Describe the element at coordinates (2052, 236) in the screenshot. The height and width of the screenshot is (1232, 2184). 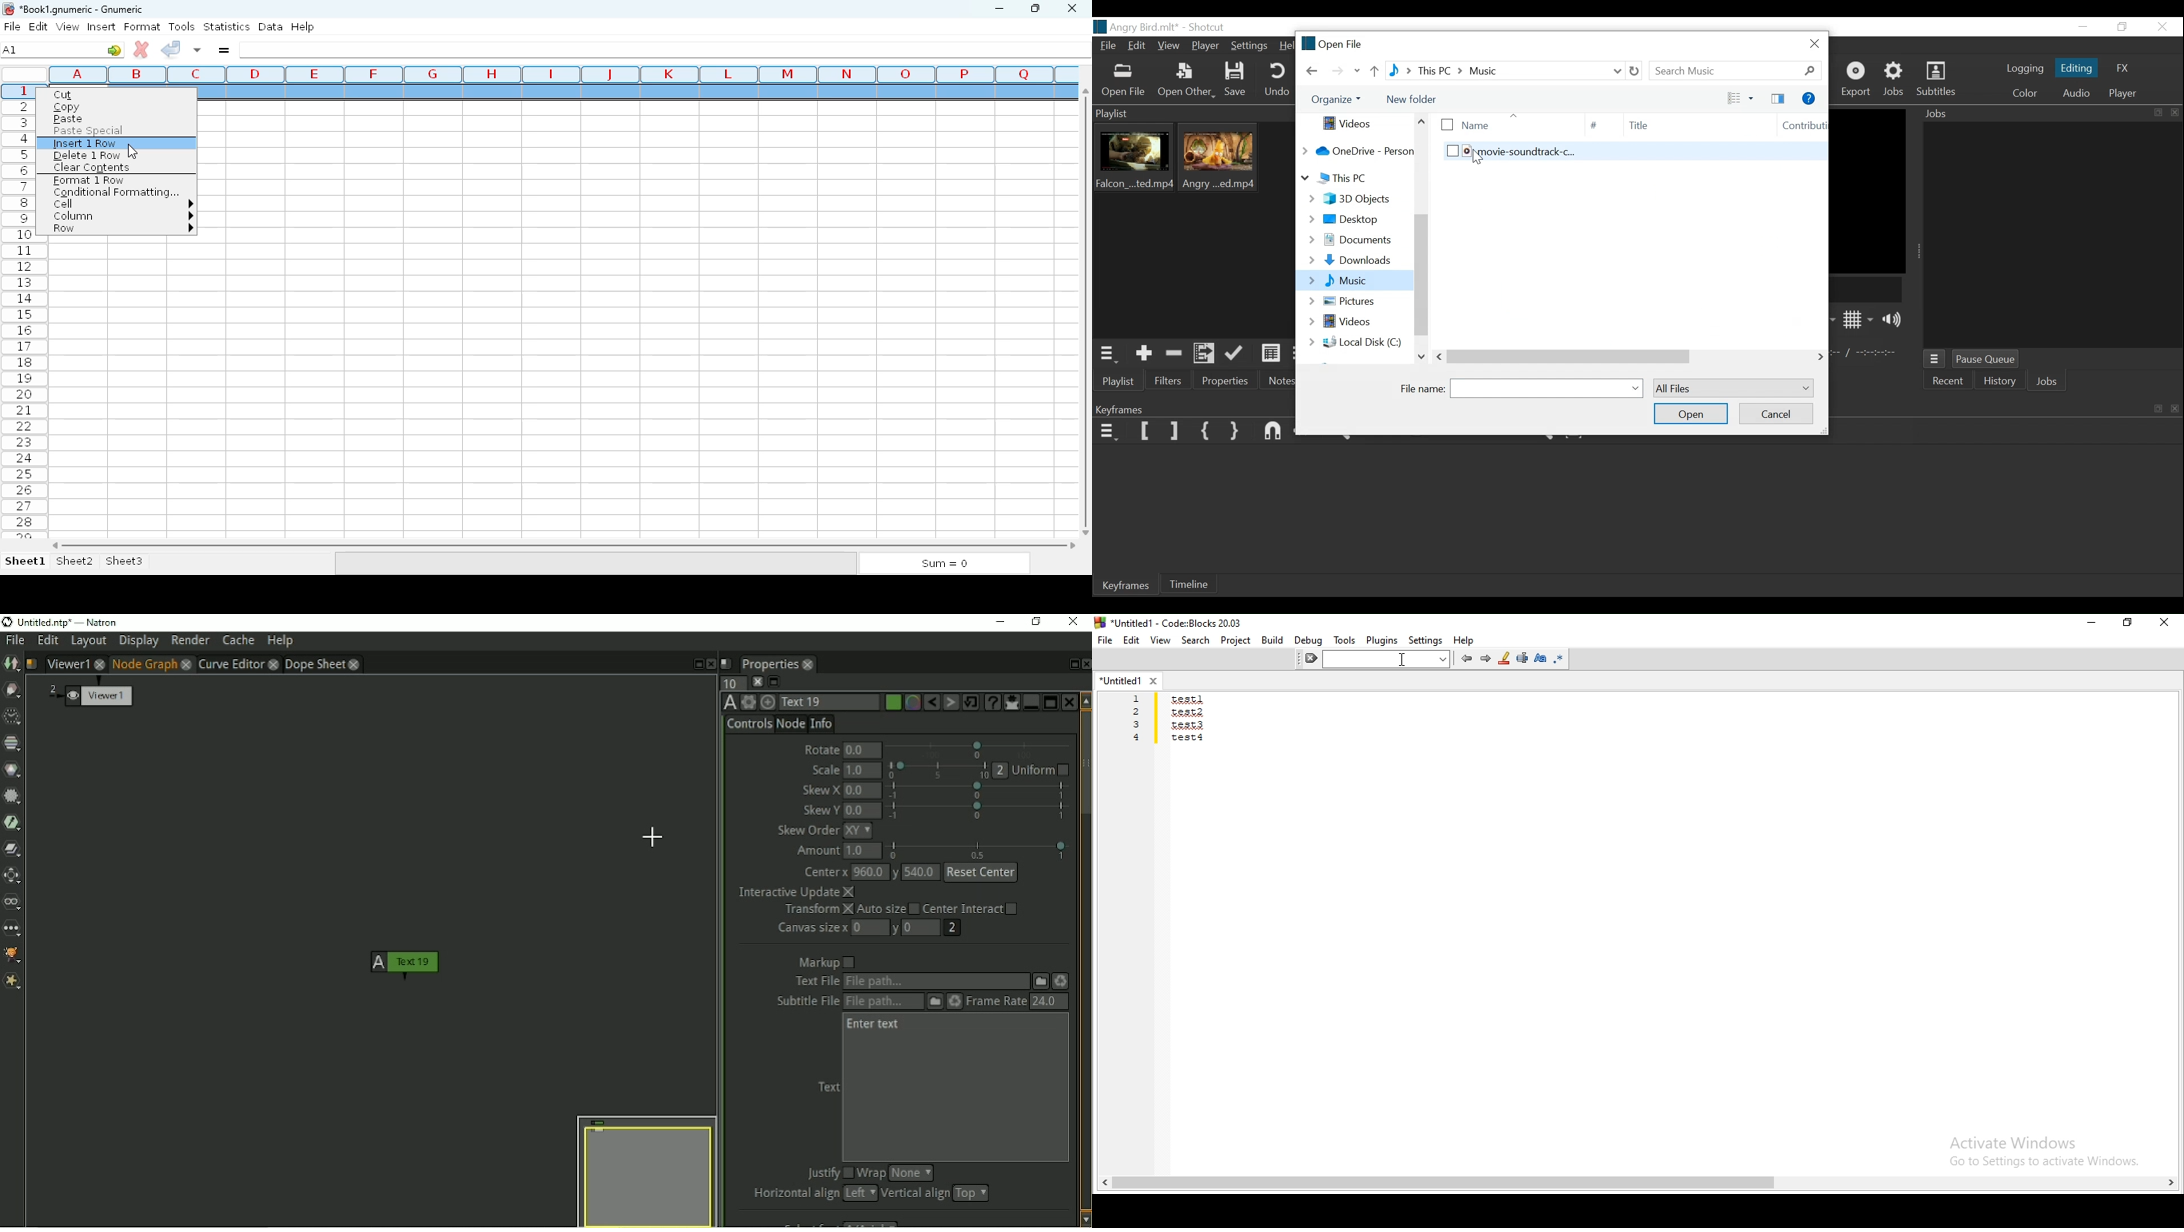
I see `Jobs Panel` at that location.